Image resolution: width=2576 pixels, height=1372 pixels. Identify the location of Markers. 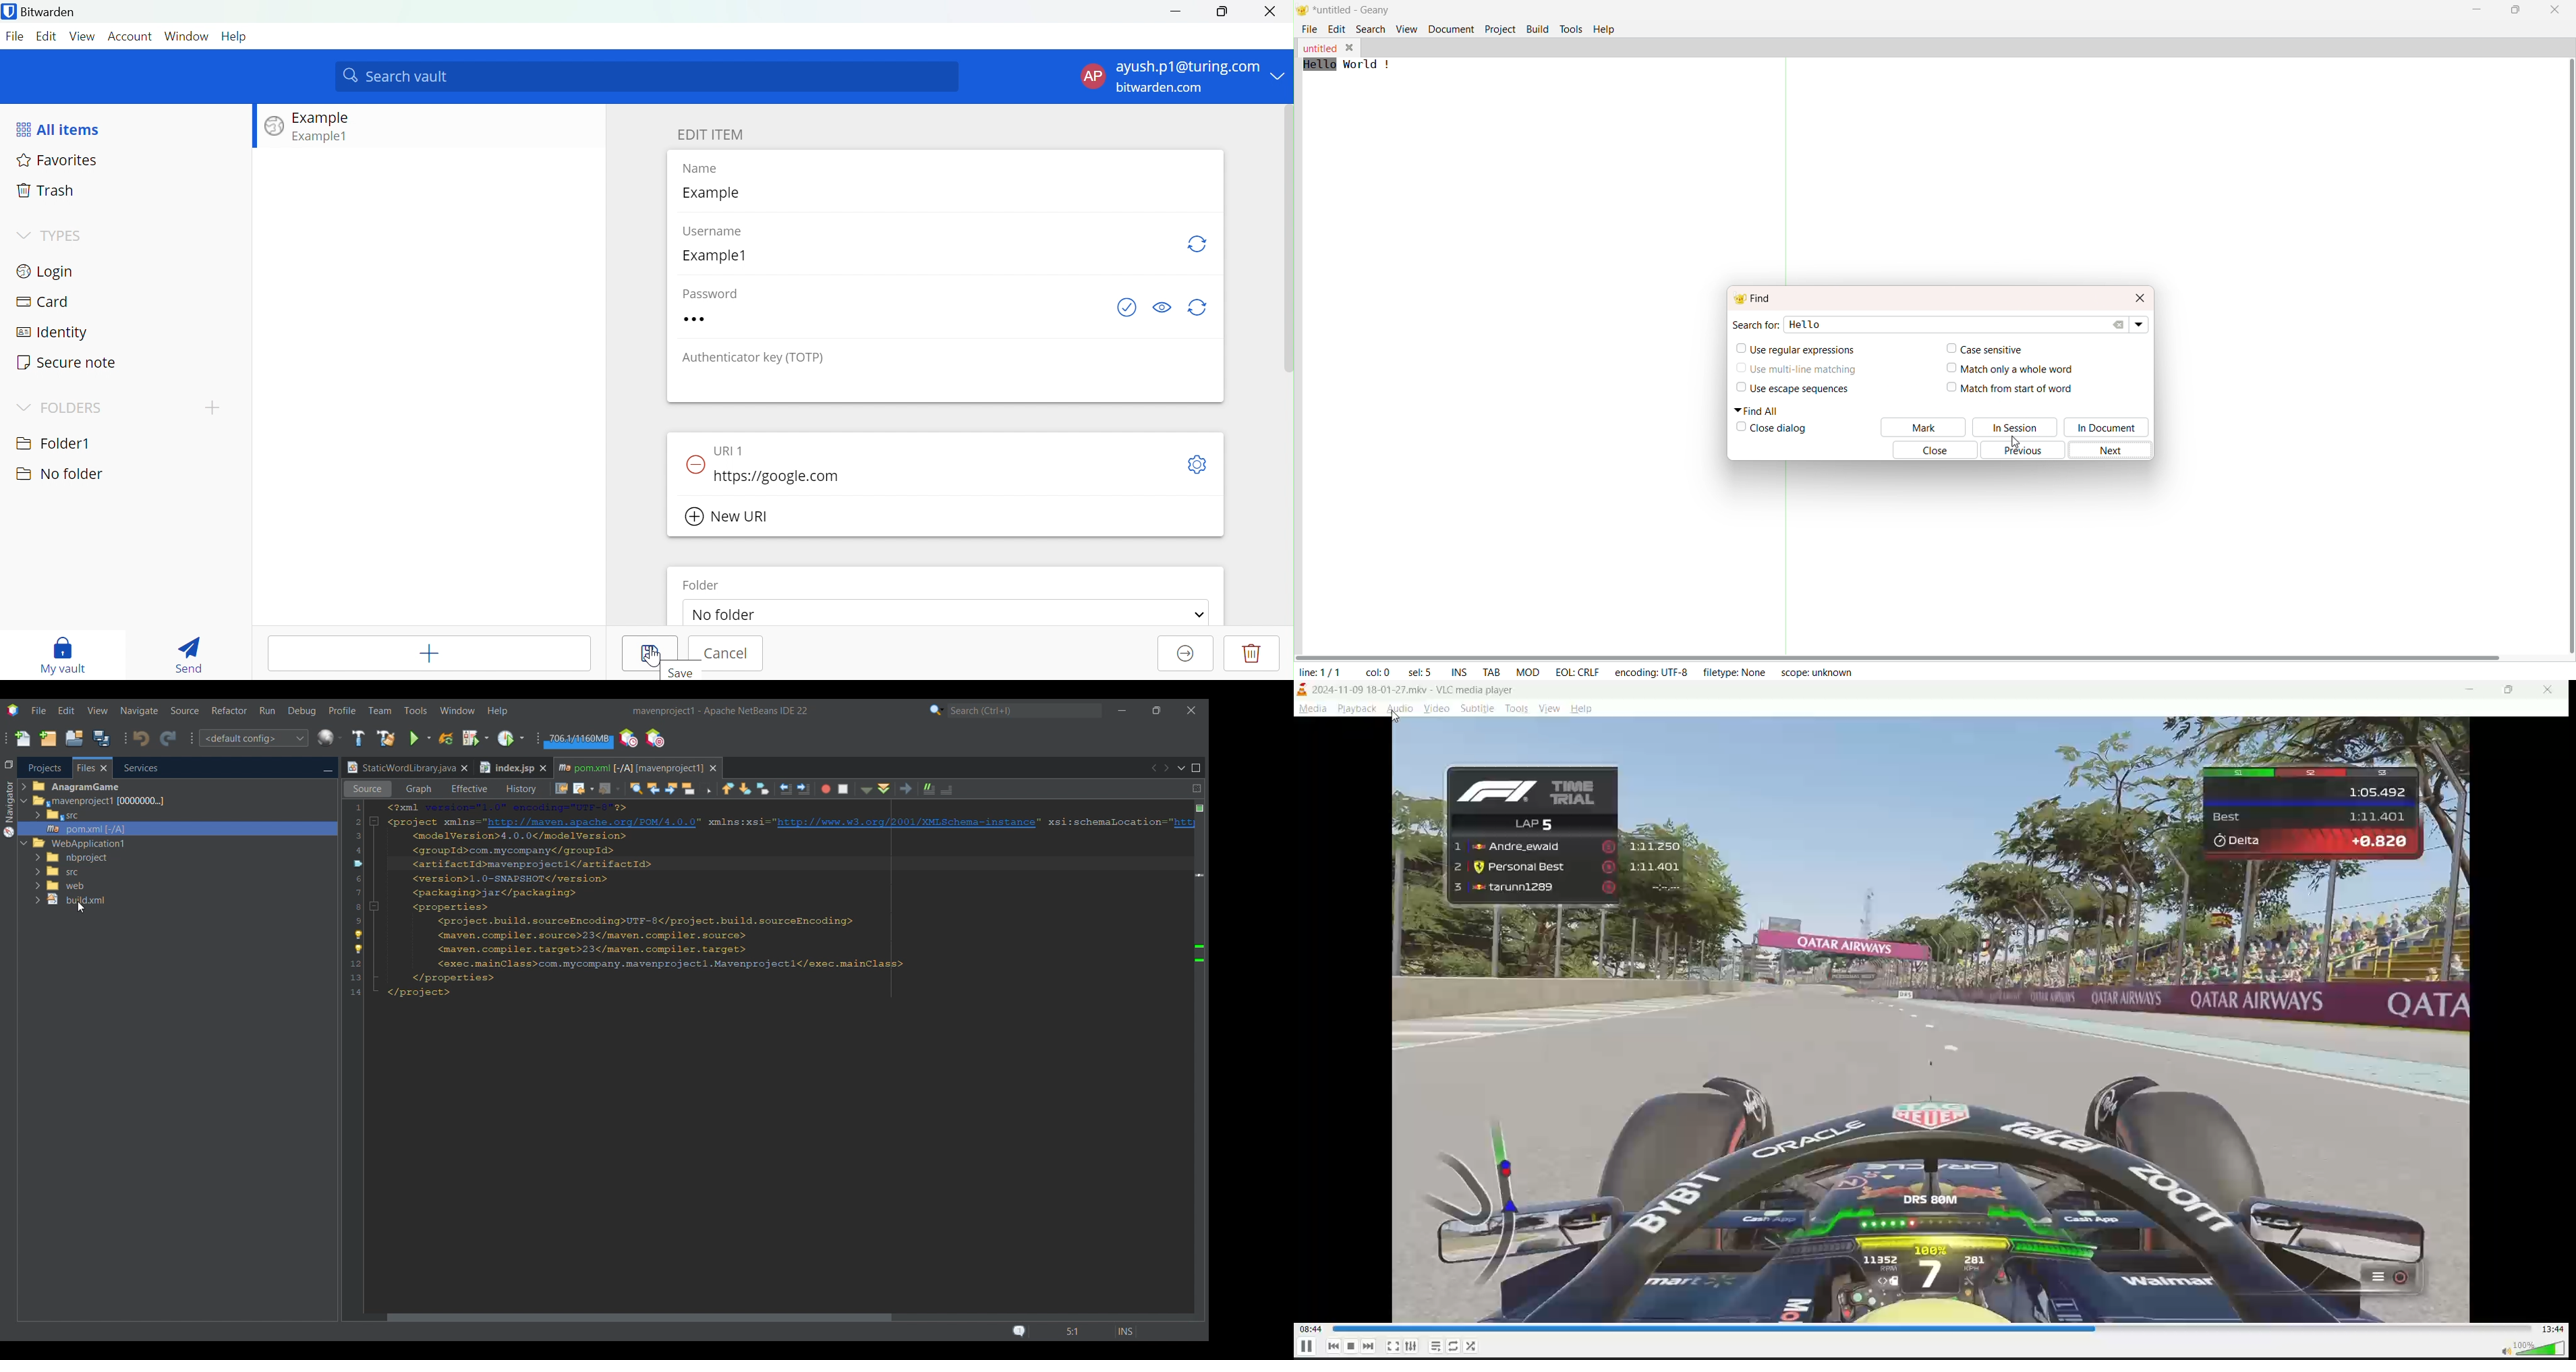
(1199, 1233).